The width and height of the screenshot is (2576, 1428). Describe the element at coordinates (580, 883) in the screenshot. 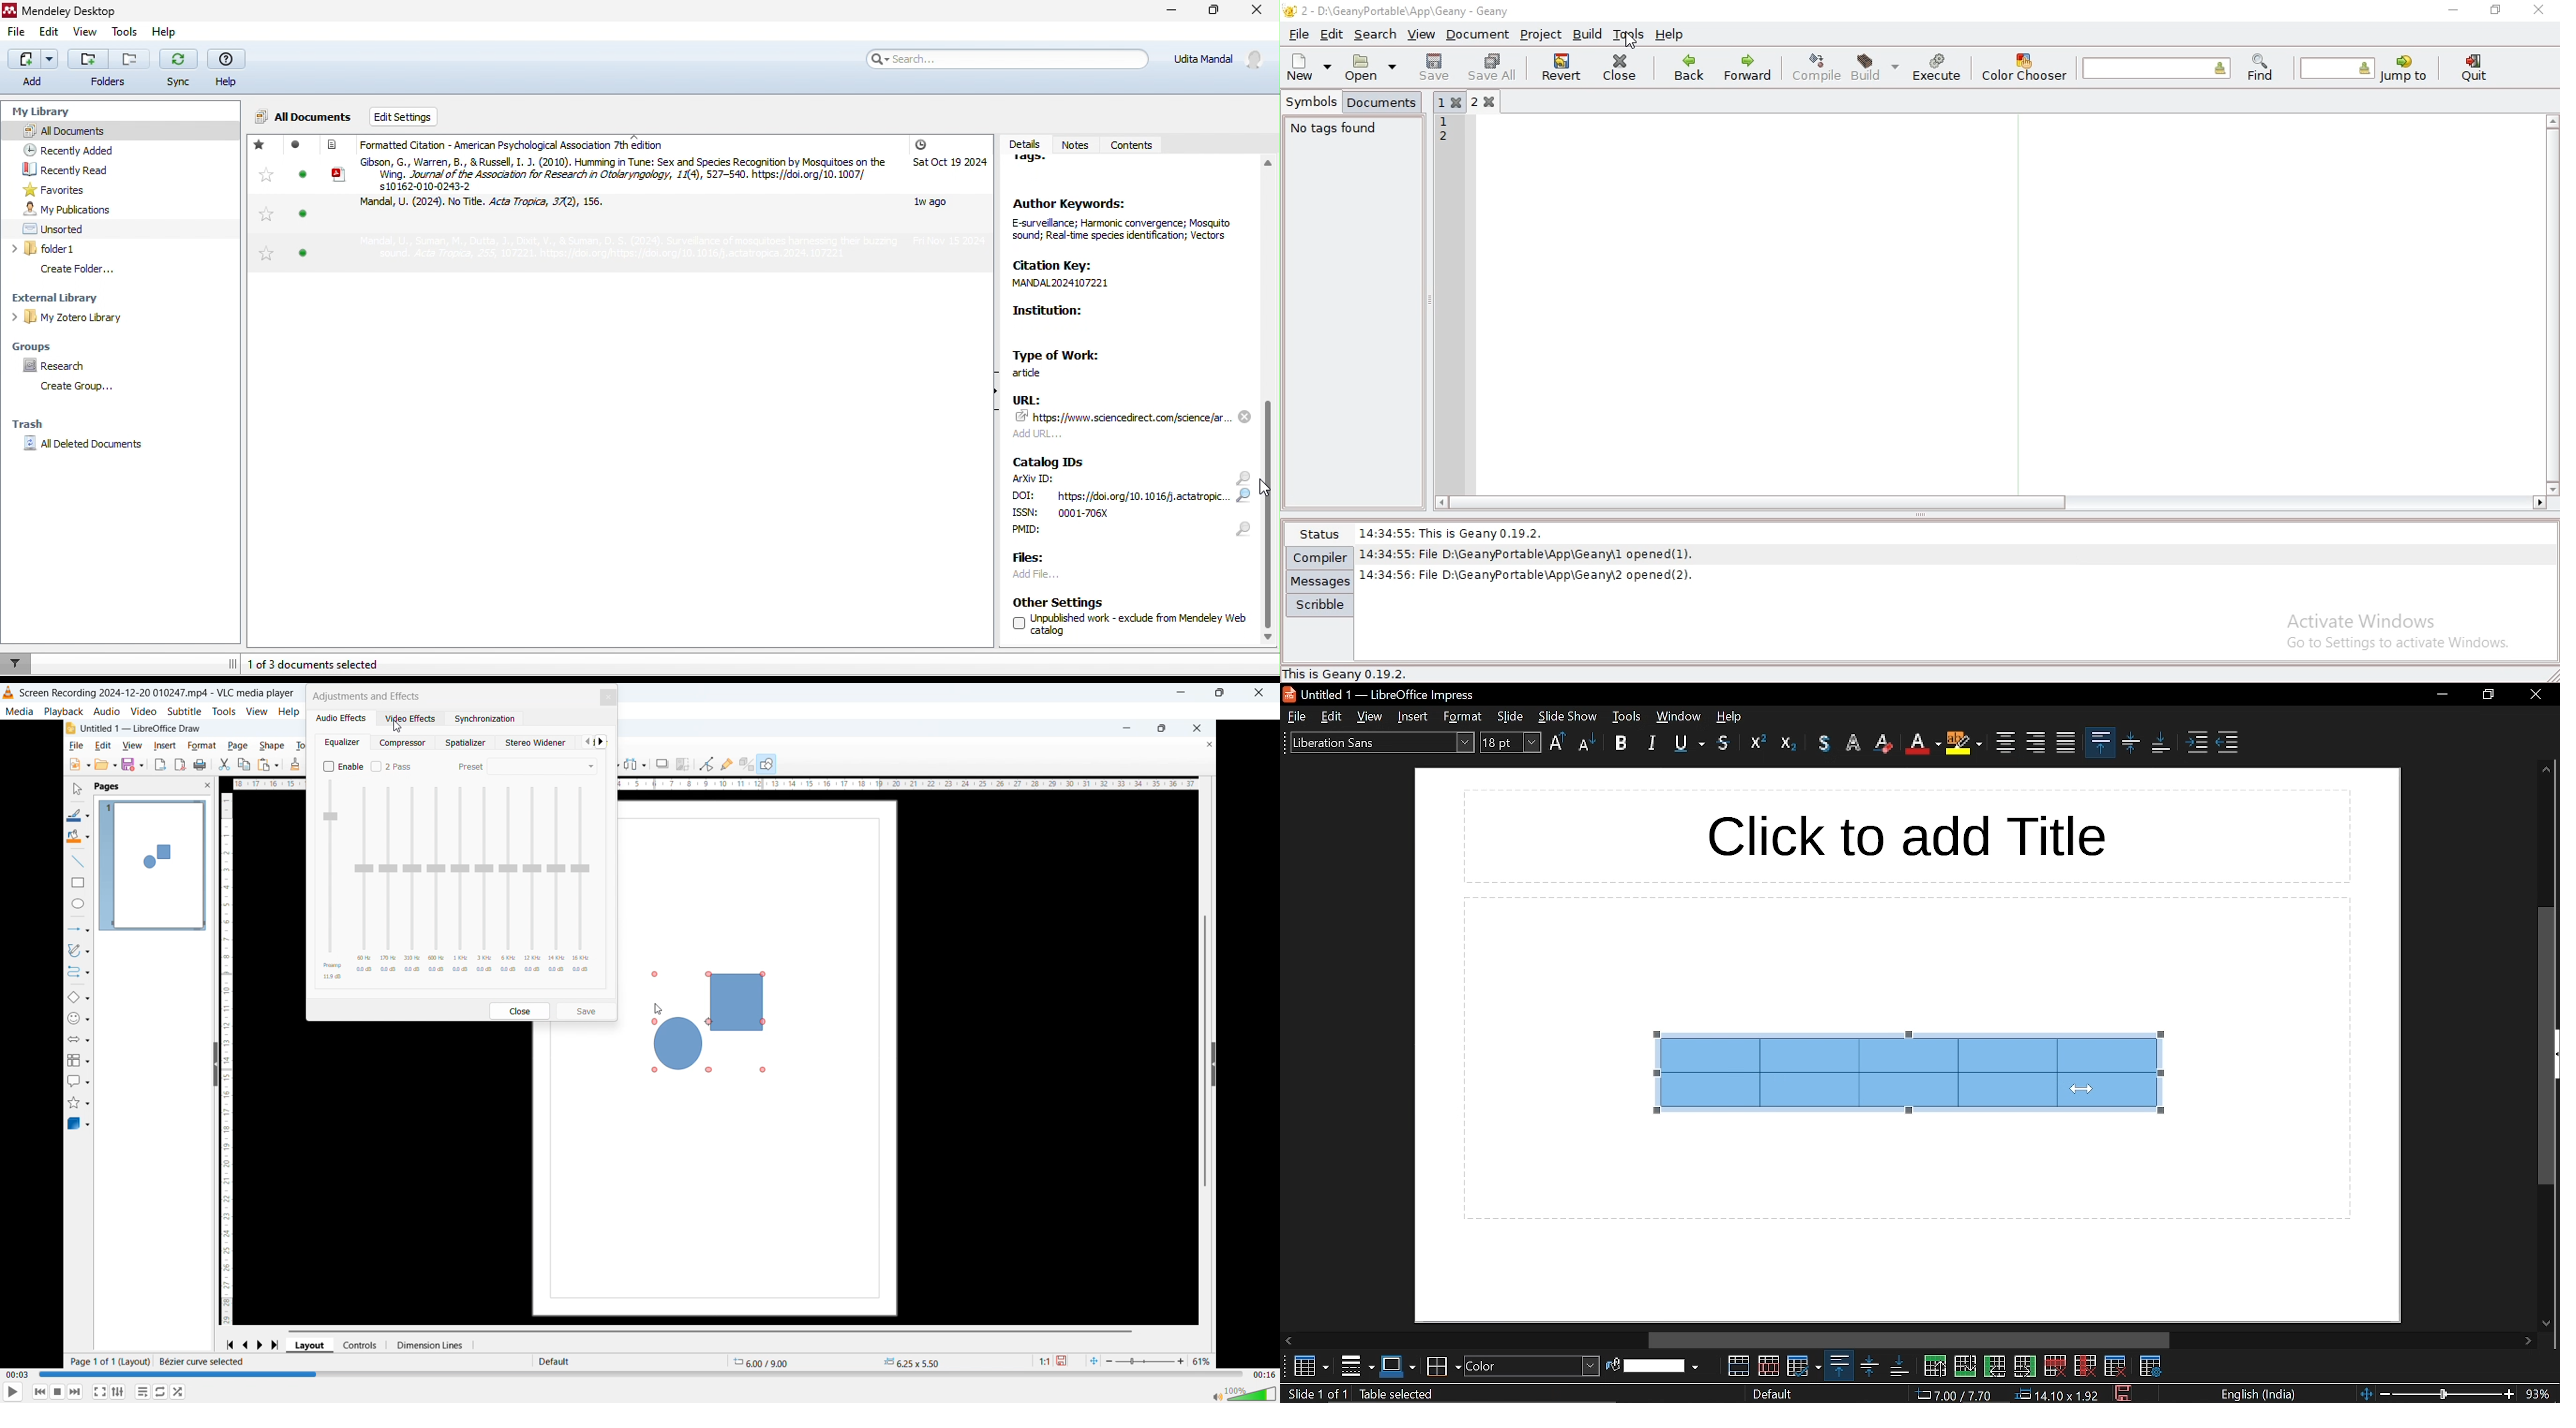

I see `15 KHZ ` at that location.